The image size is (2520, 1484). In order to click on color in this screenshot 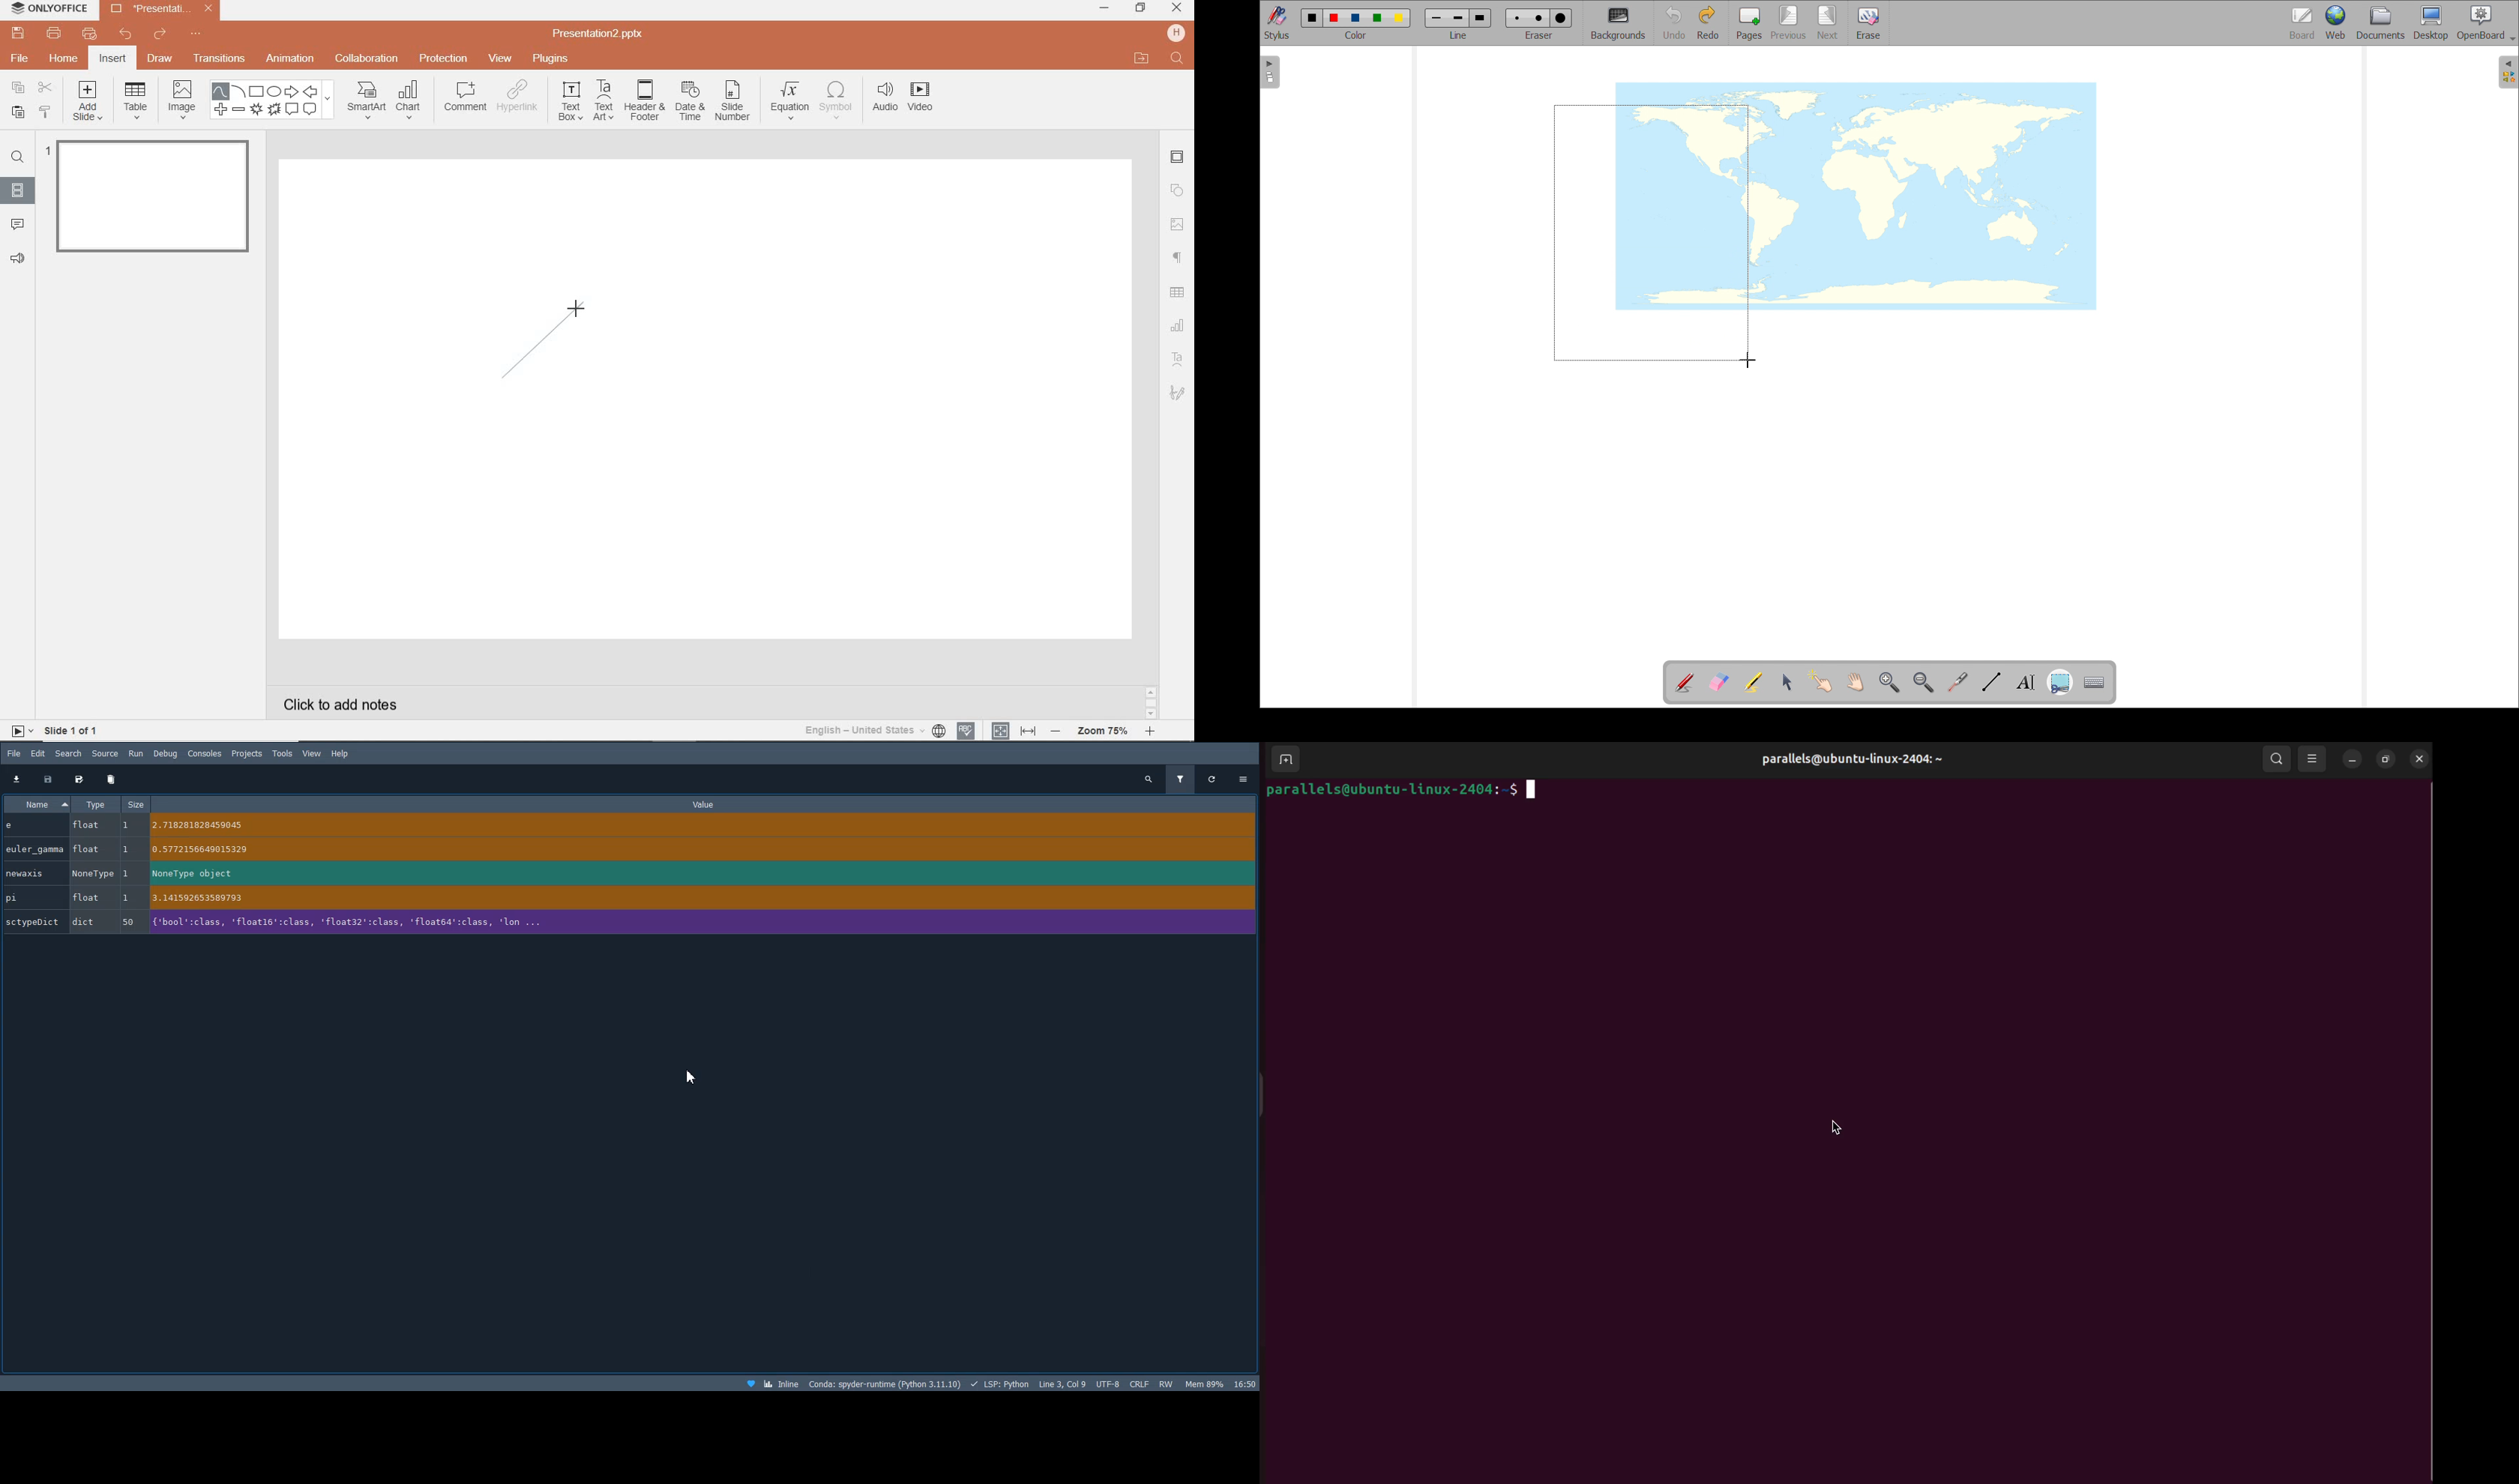, I will do `click(1355, 35)`.